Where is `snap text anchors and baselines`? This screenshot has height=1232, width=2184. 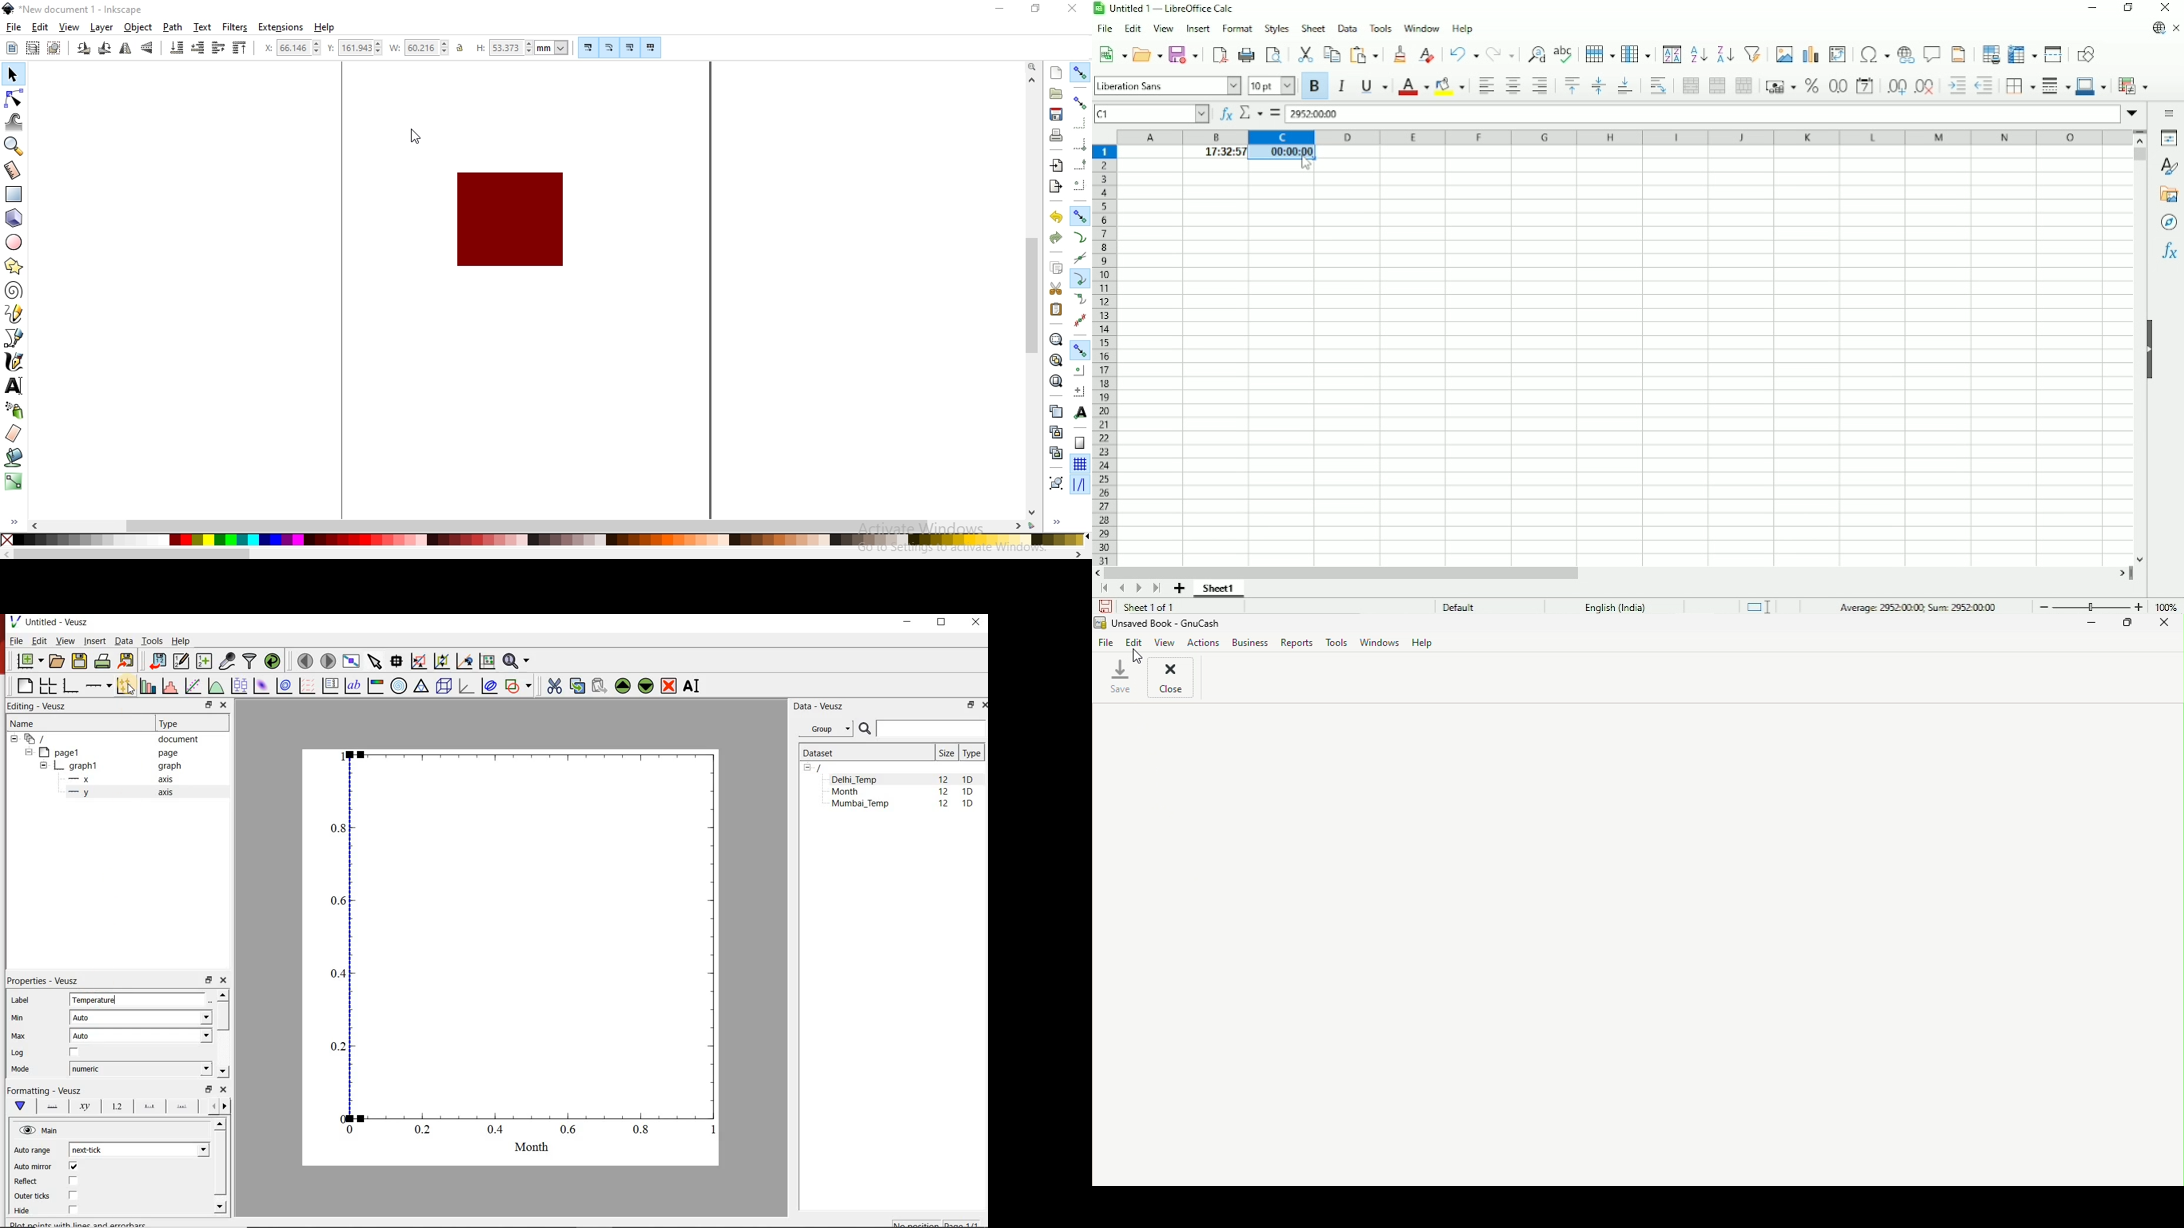 snap text anchors and baselines is located at coordinates (1078, 412).